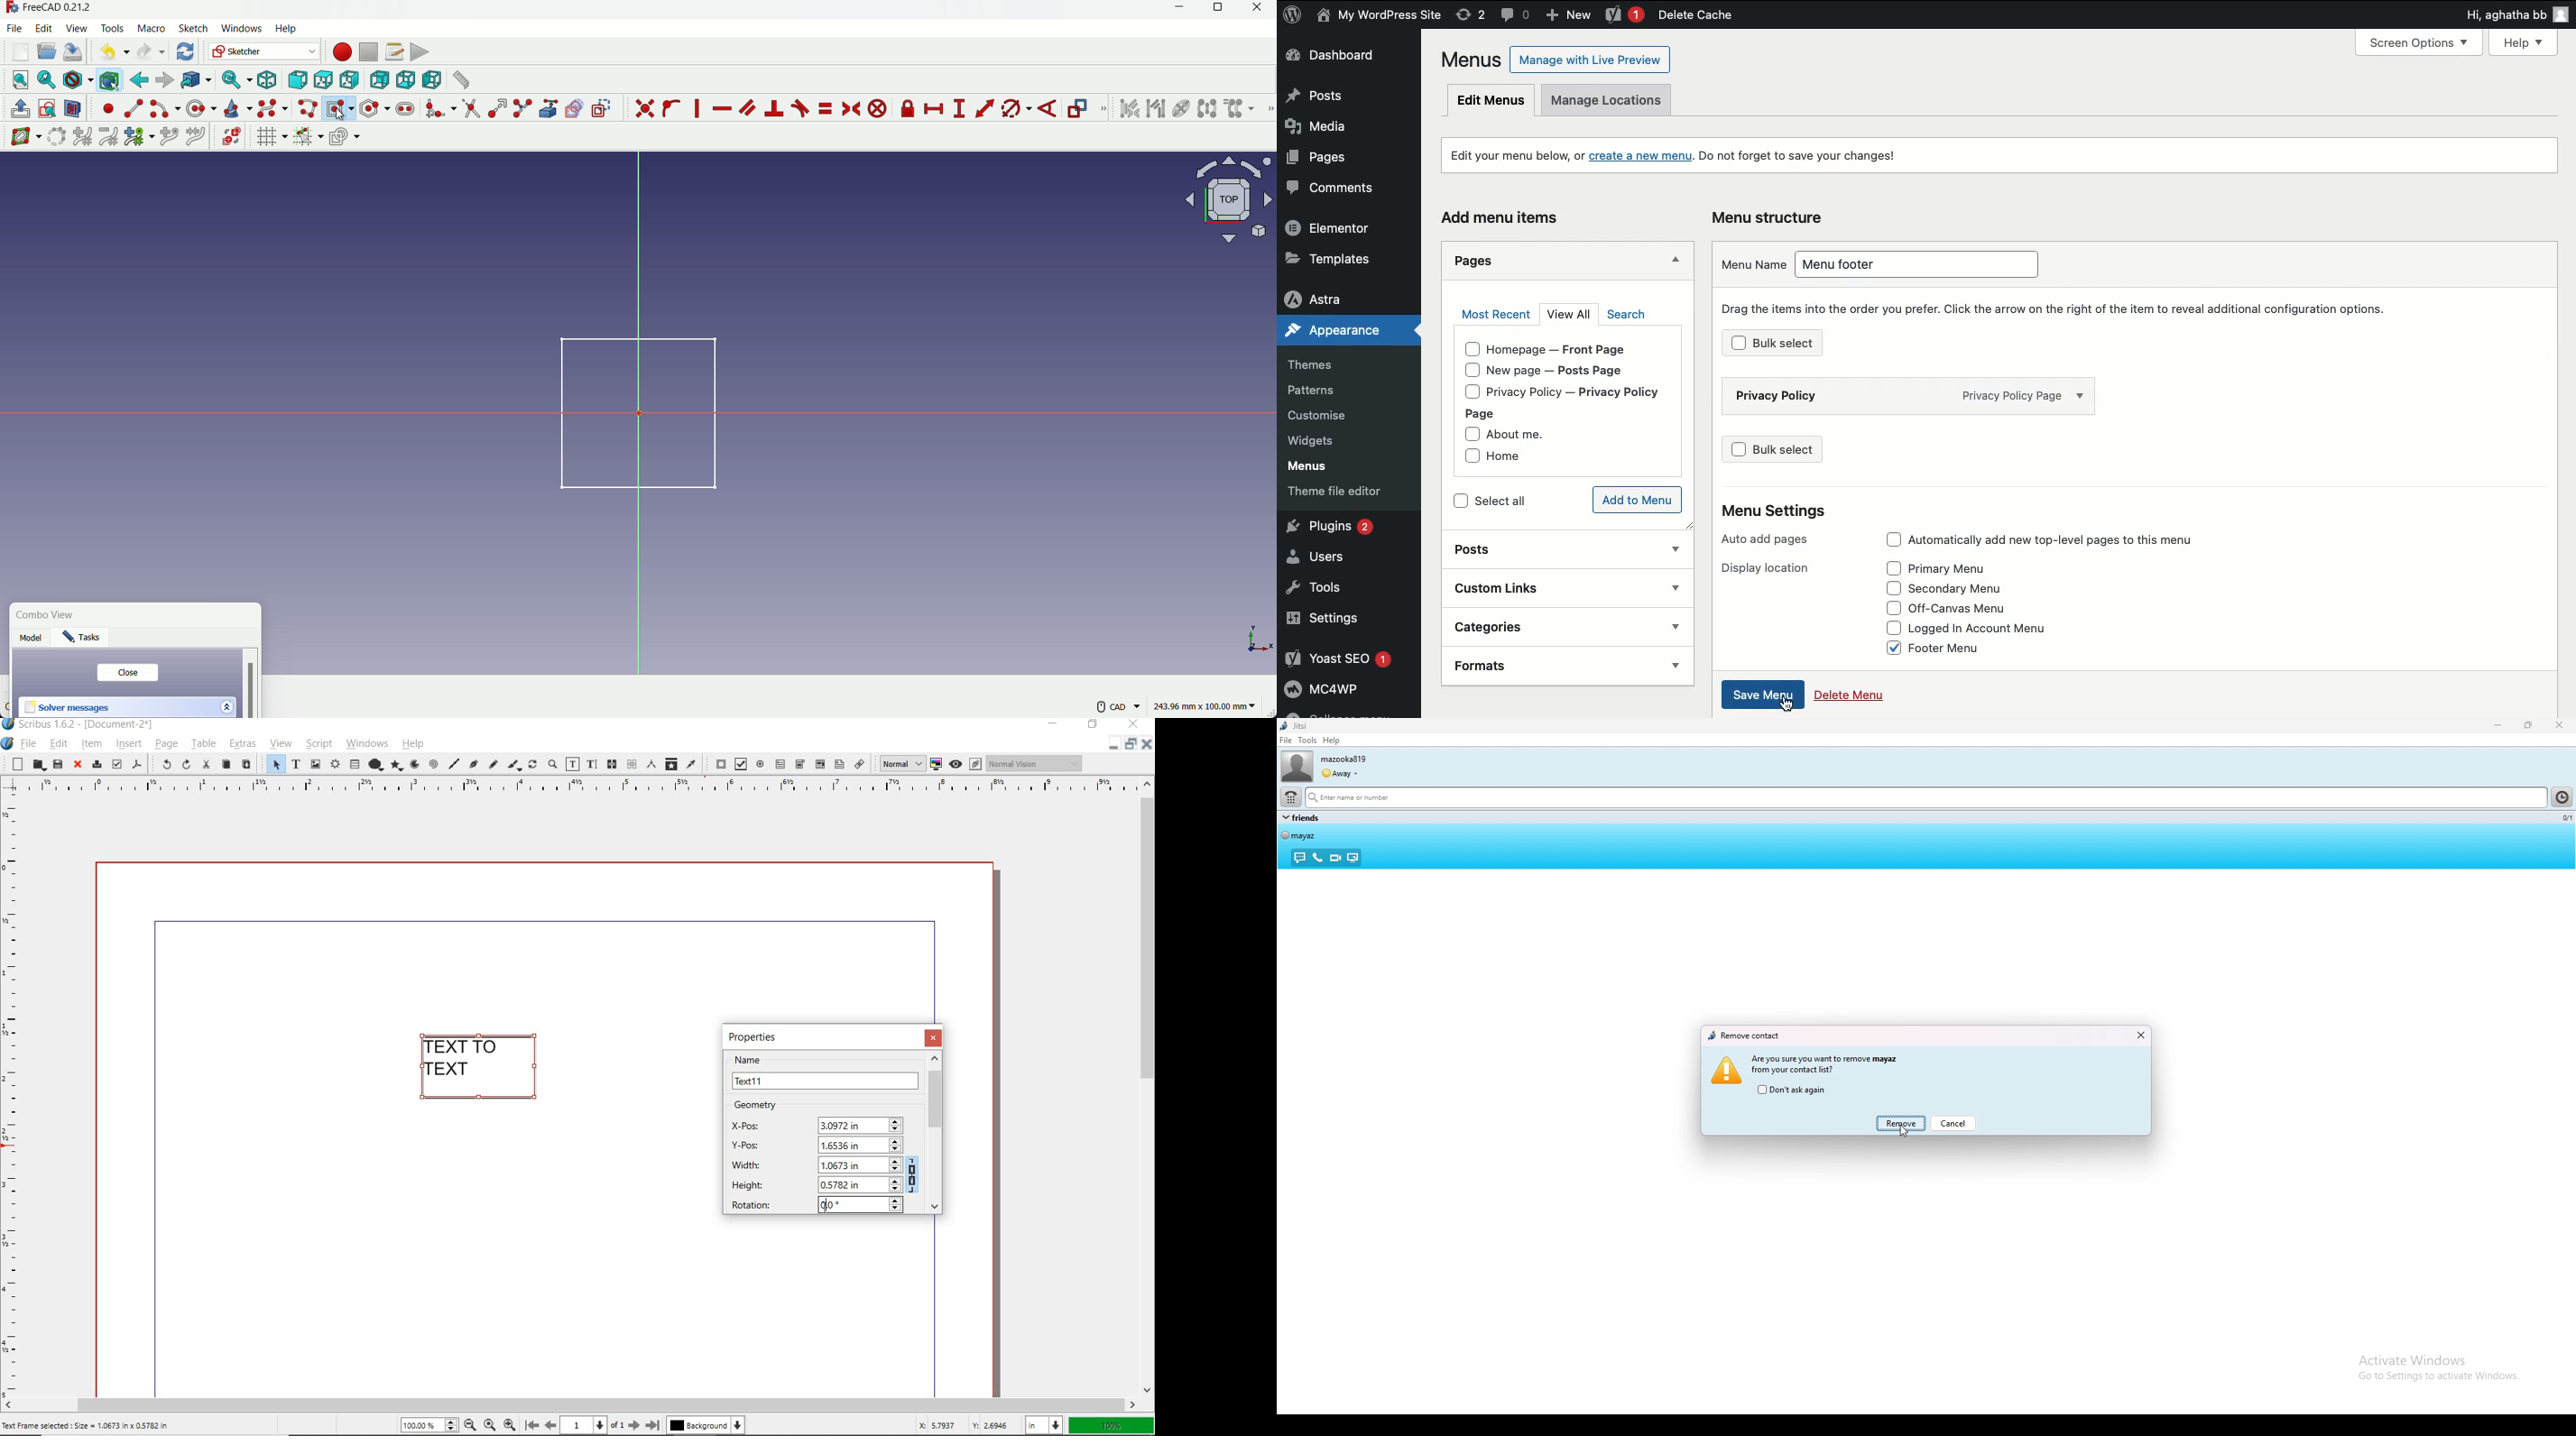 This screenshot has height=1456, width=2576. What do you see at coordinates (1113, 746) in the screenshot?
I see `minimize` at bounding box center [1113, 746].